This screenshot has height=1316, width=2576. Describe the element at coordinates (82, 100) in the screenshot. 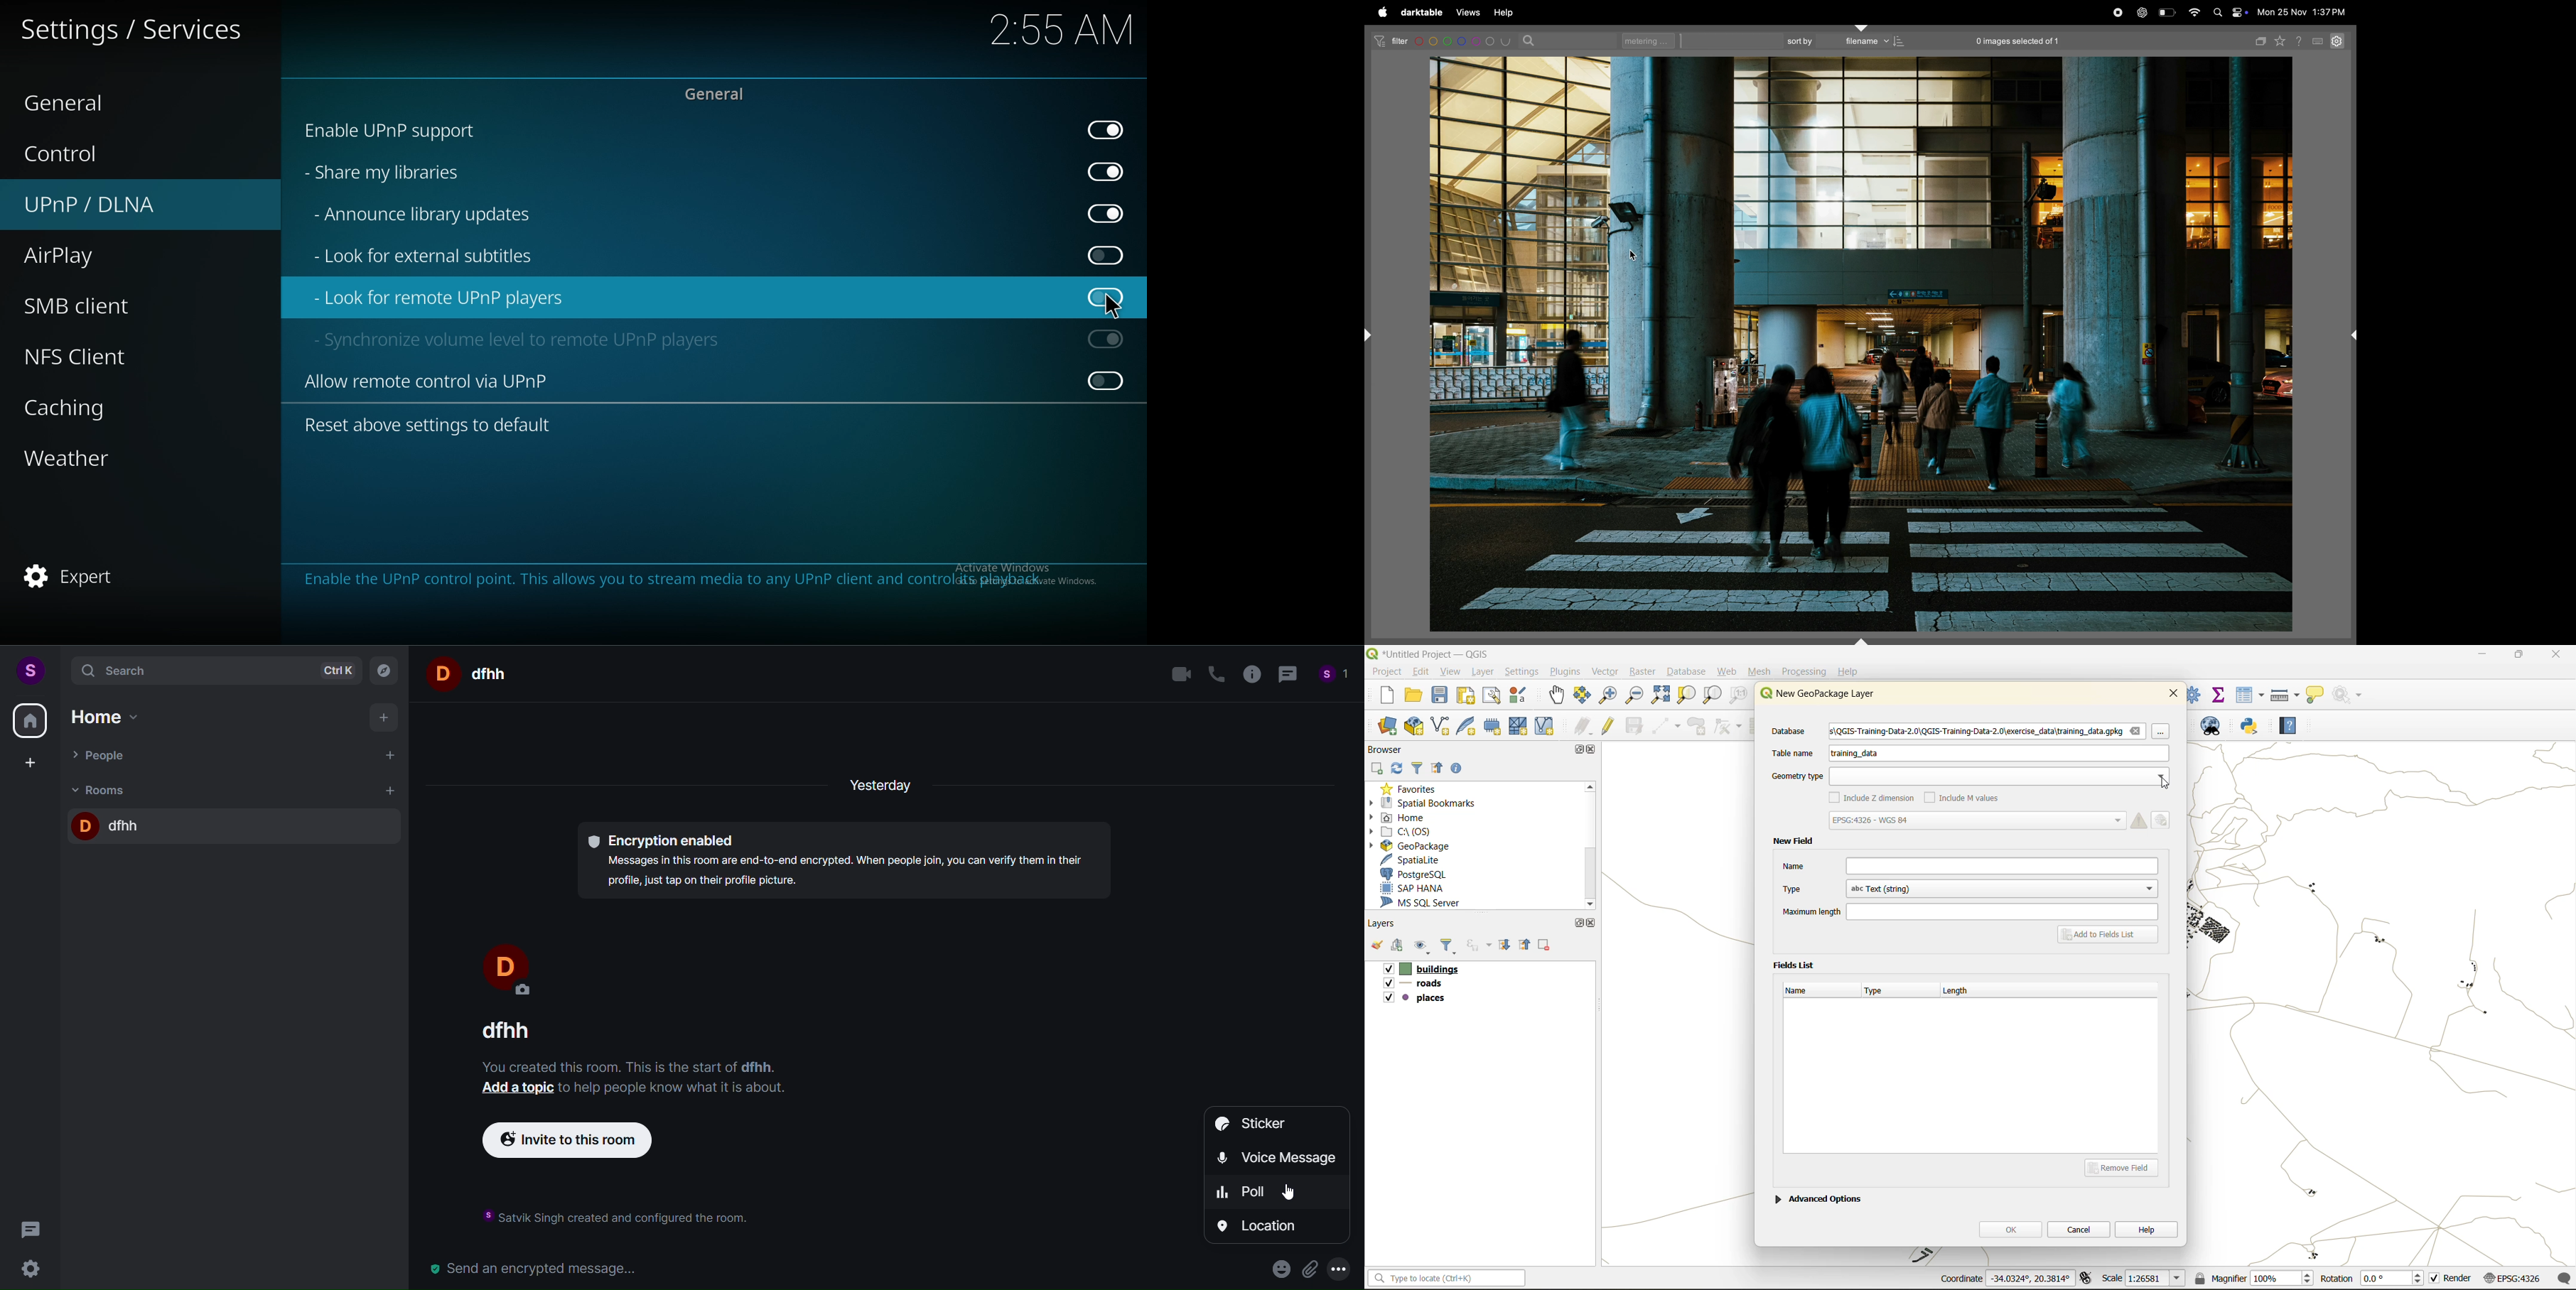

I see `general` at that location.